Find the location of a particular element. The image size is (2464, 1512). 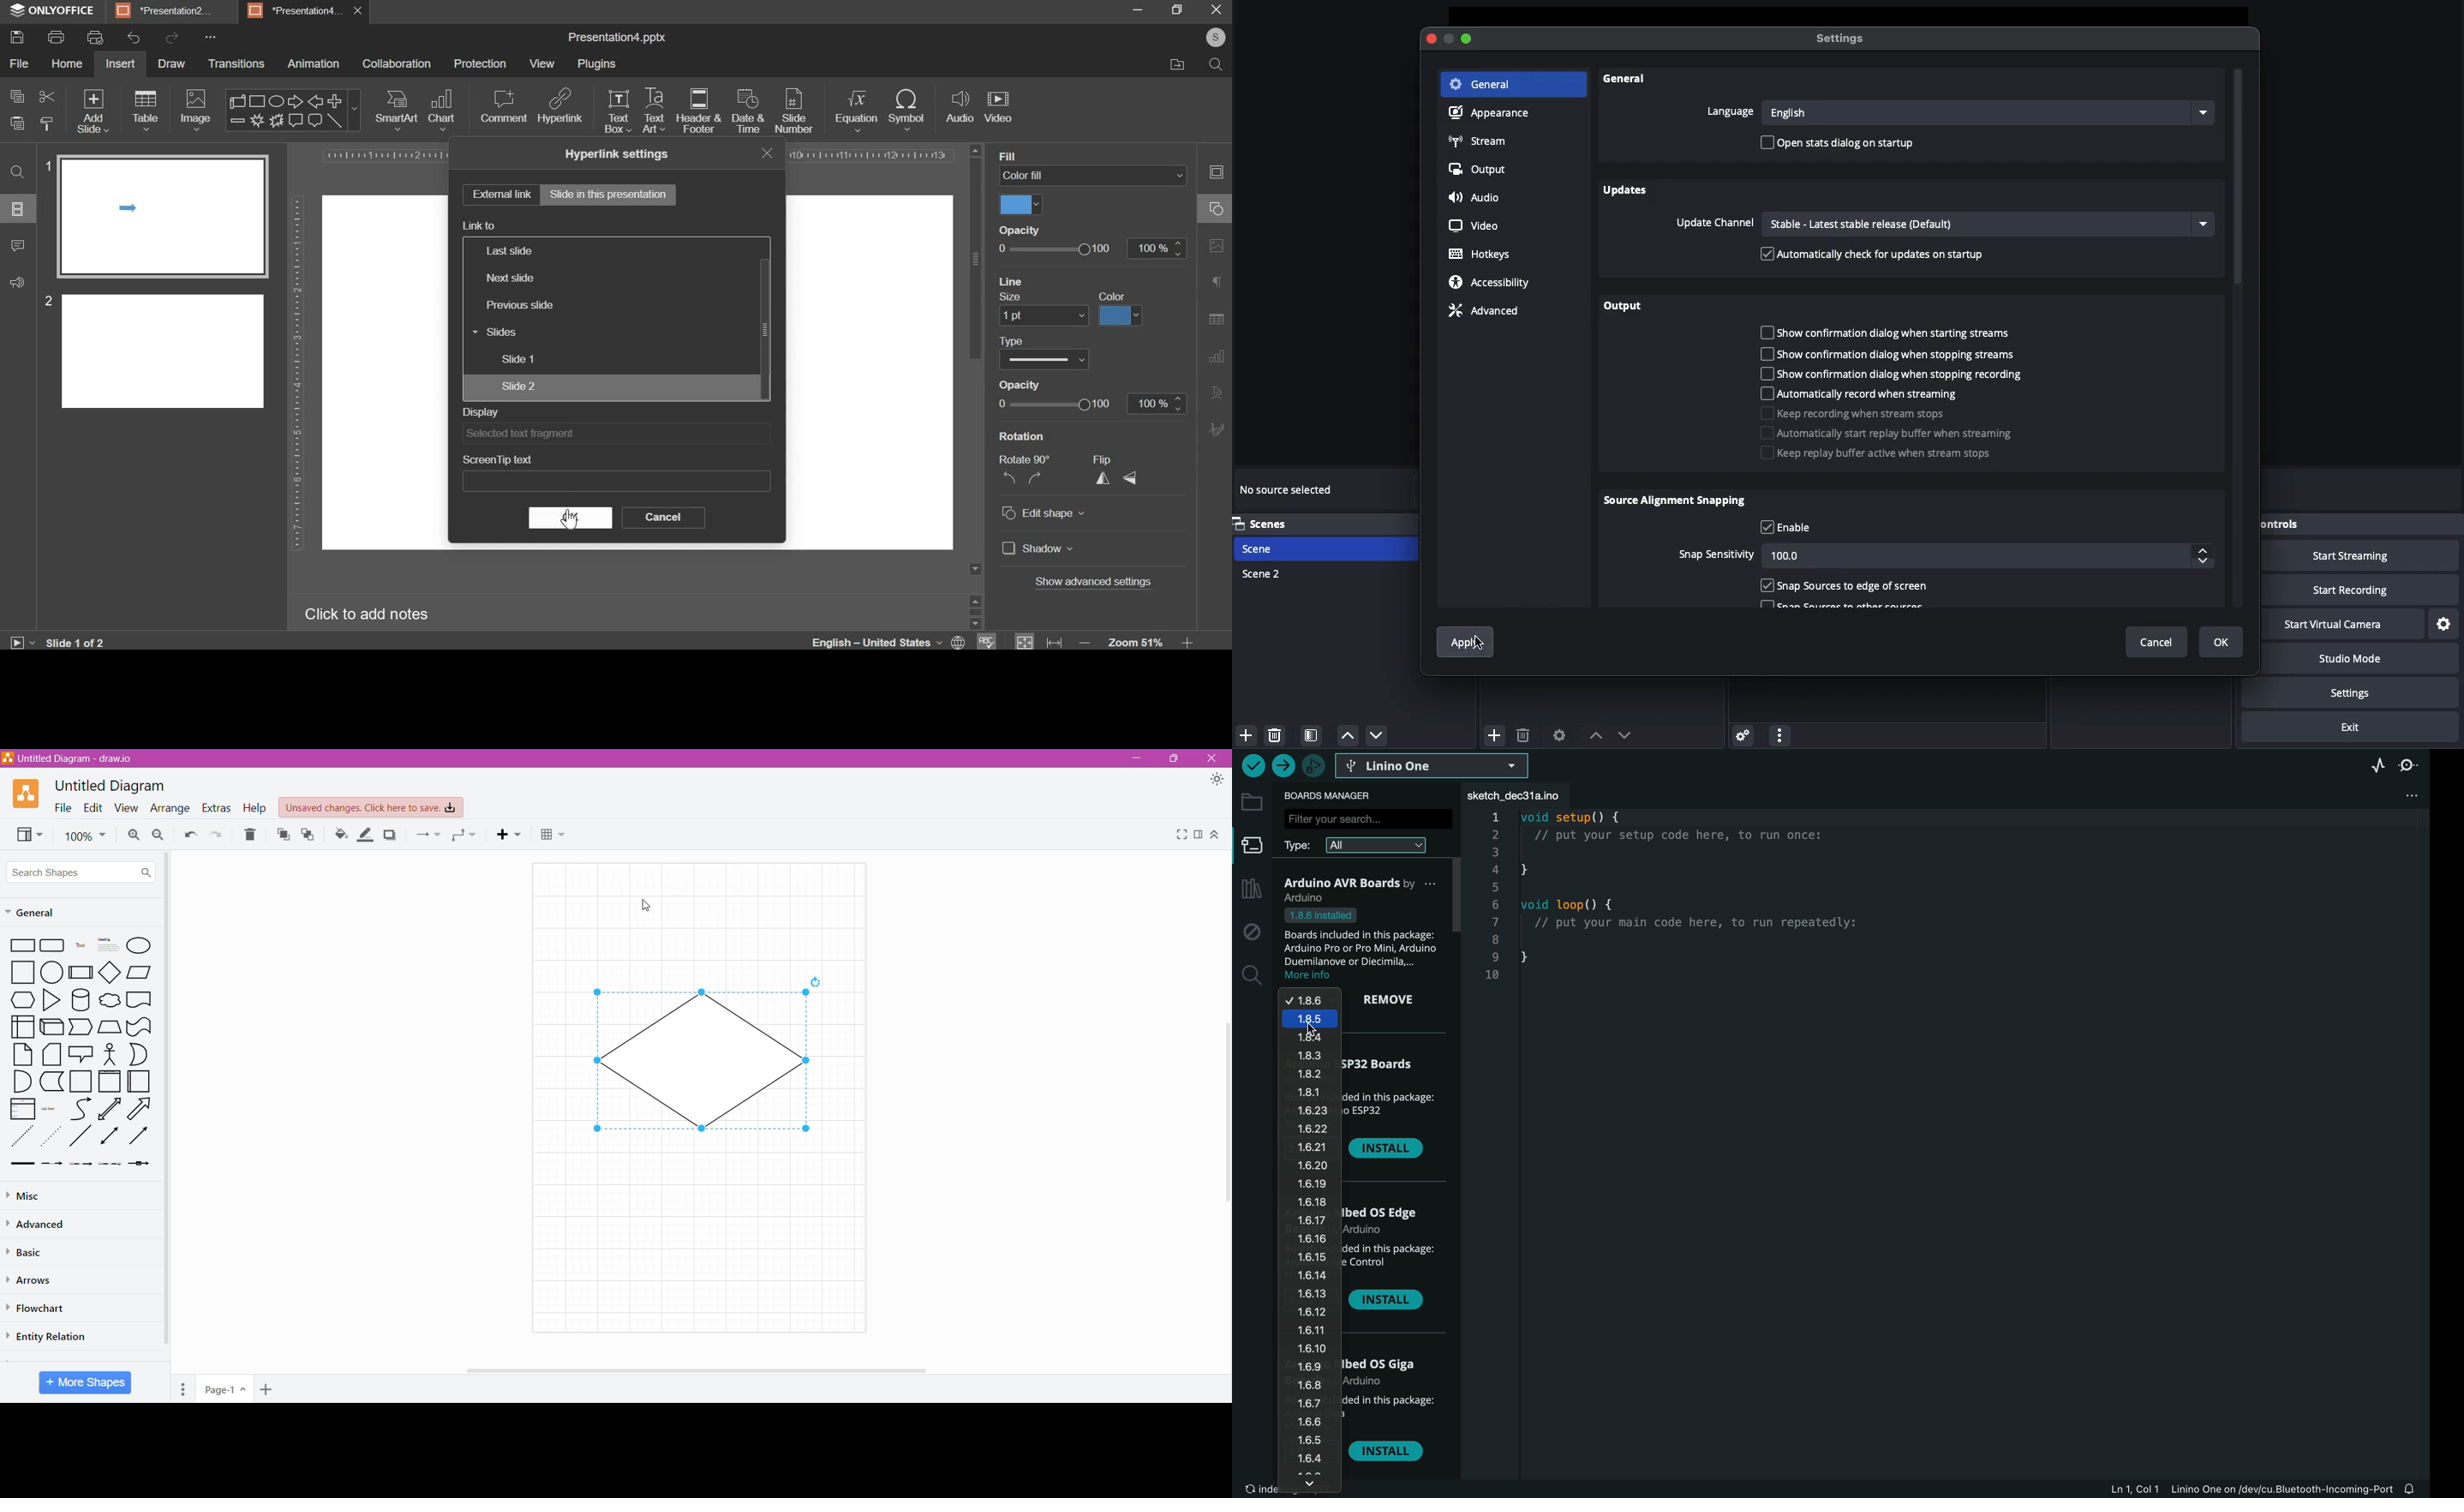

Ellipse is located at coordinates (139, 945).